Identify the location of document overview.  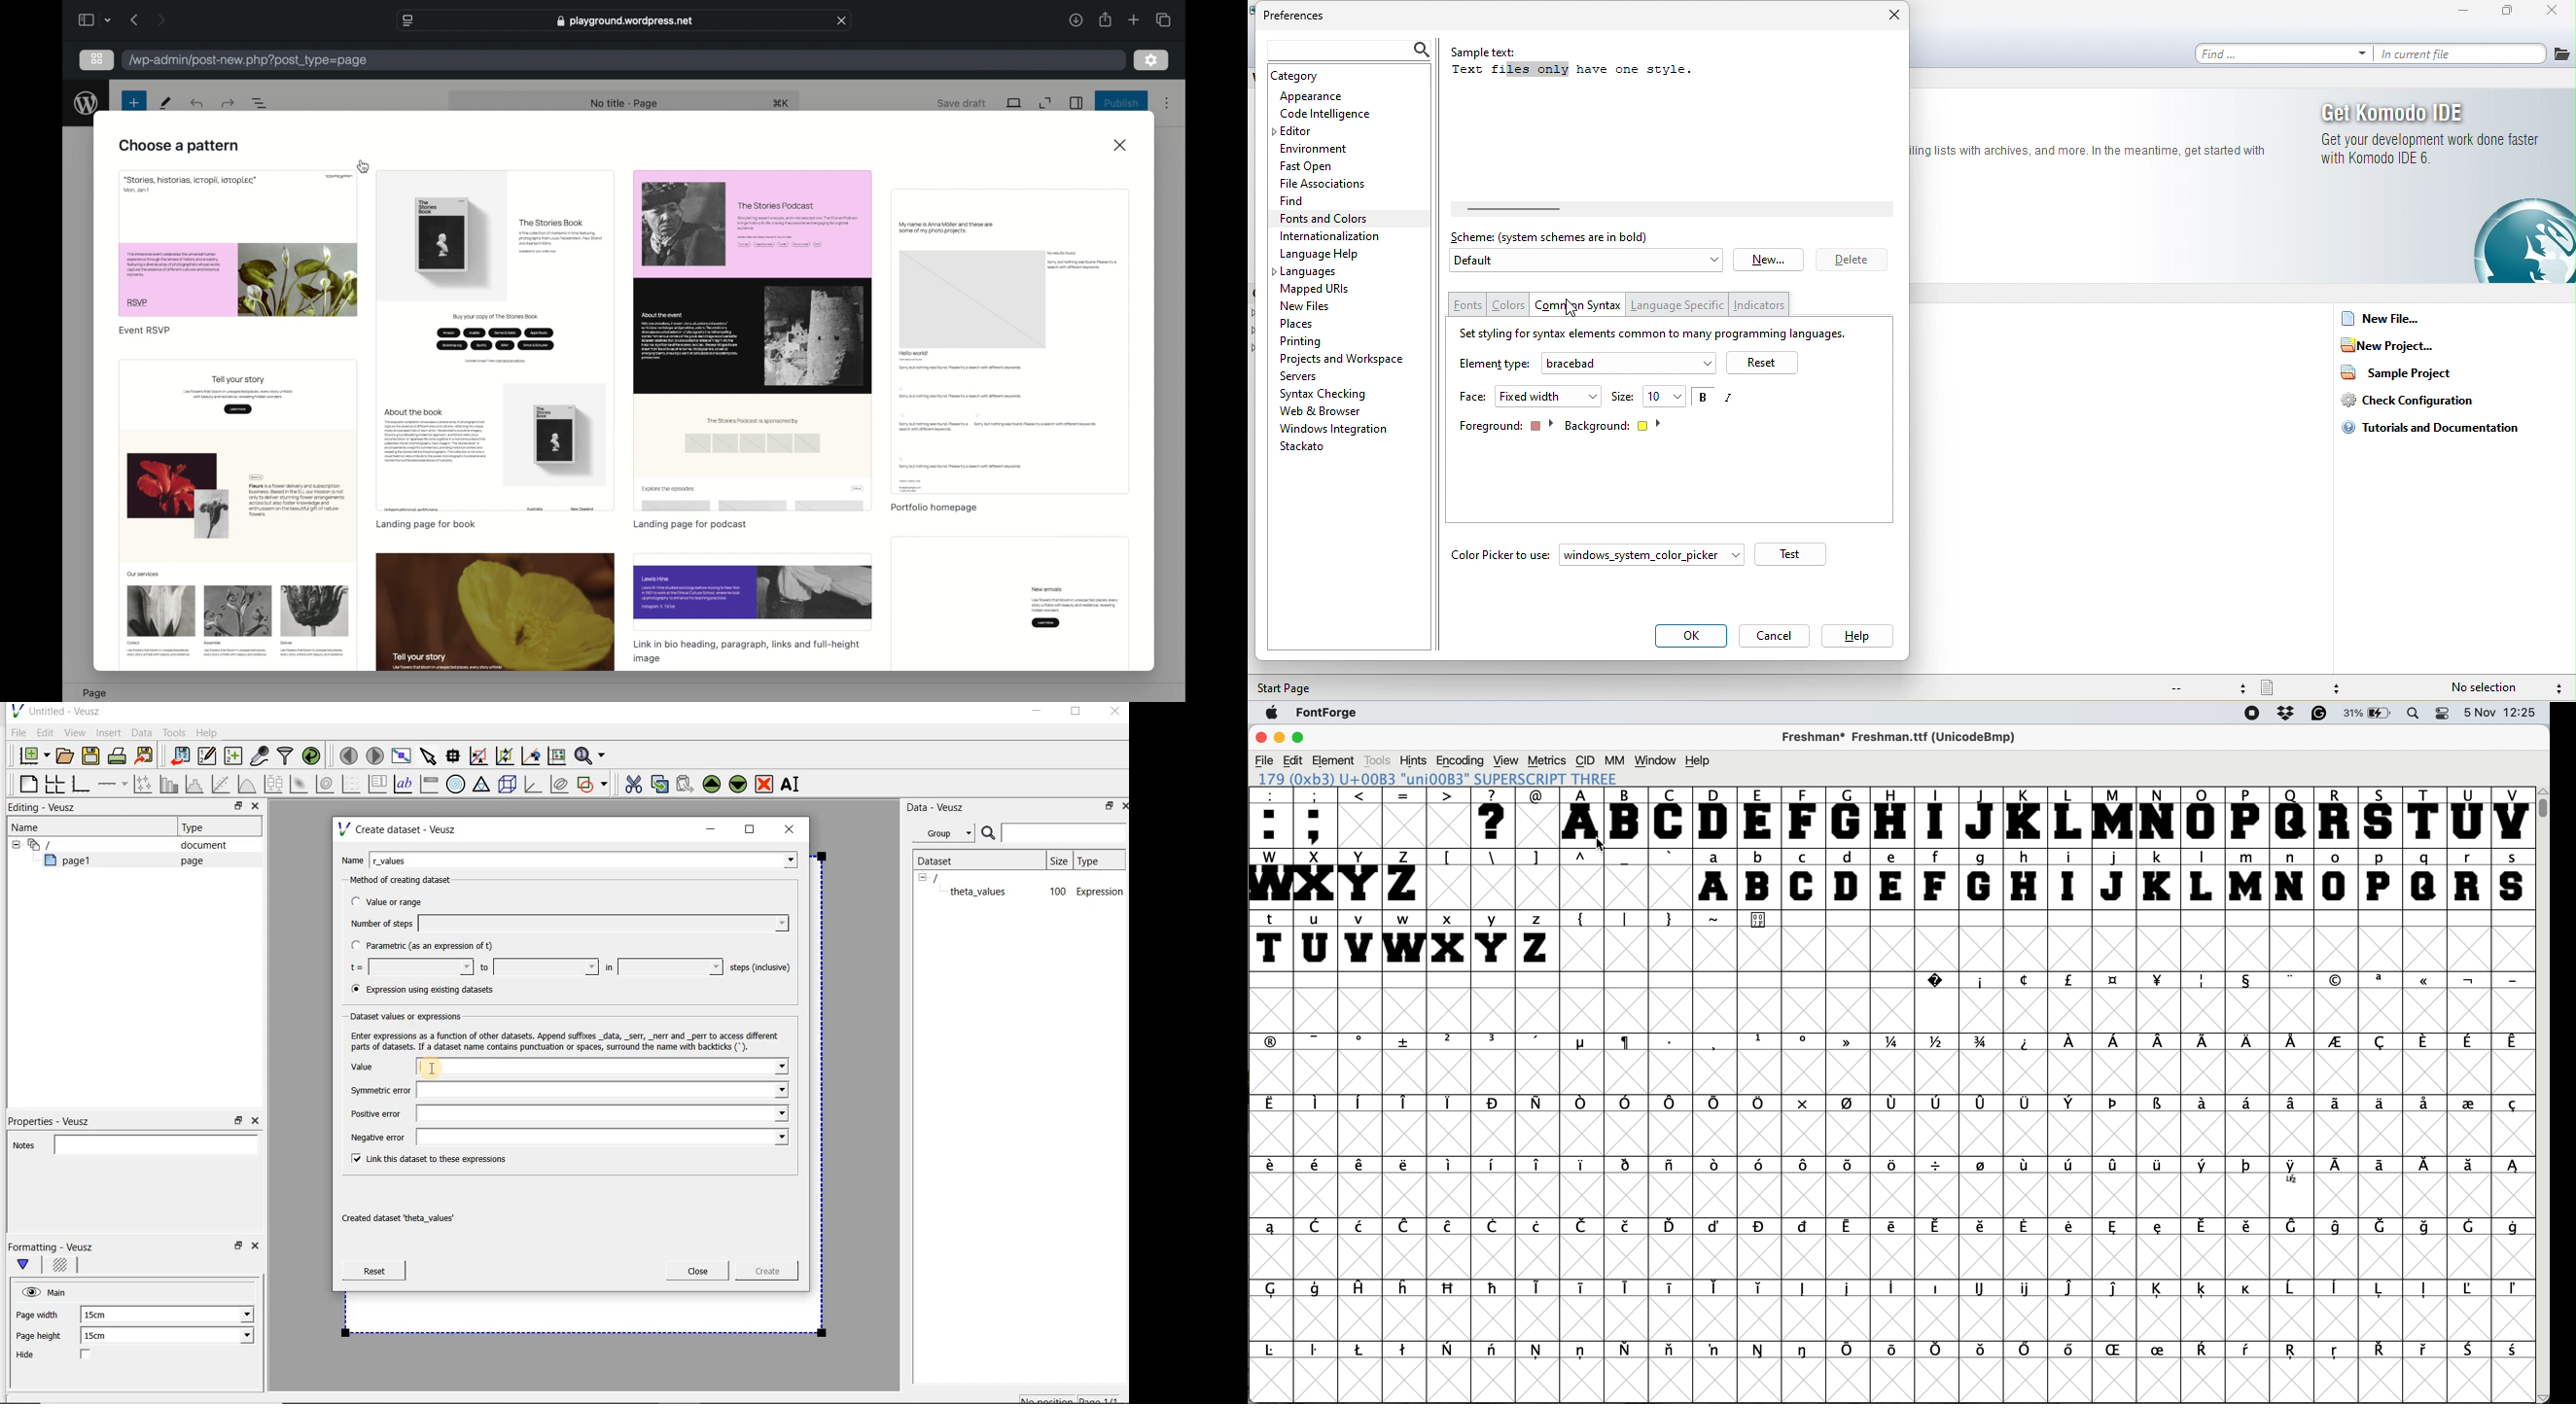
(260, 103).